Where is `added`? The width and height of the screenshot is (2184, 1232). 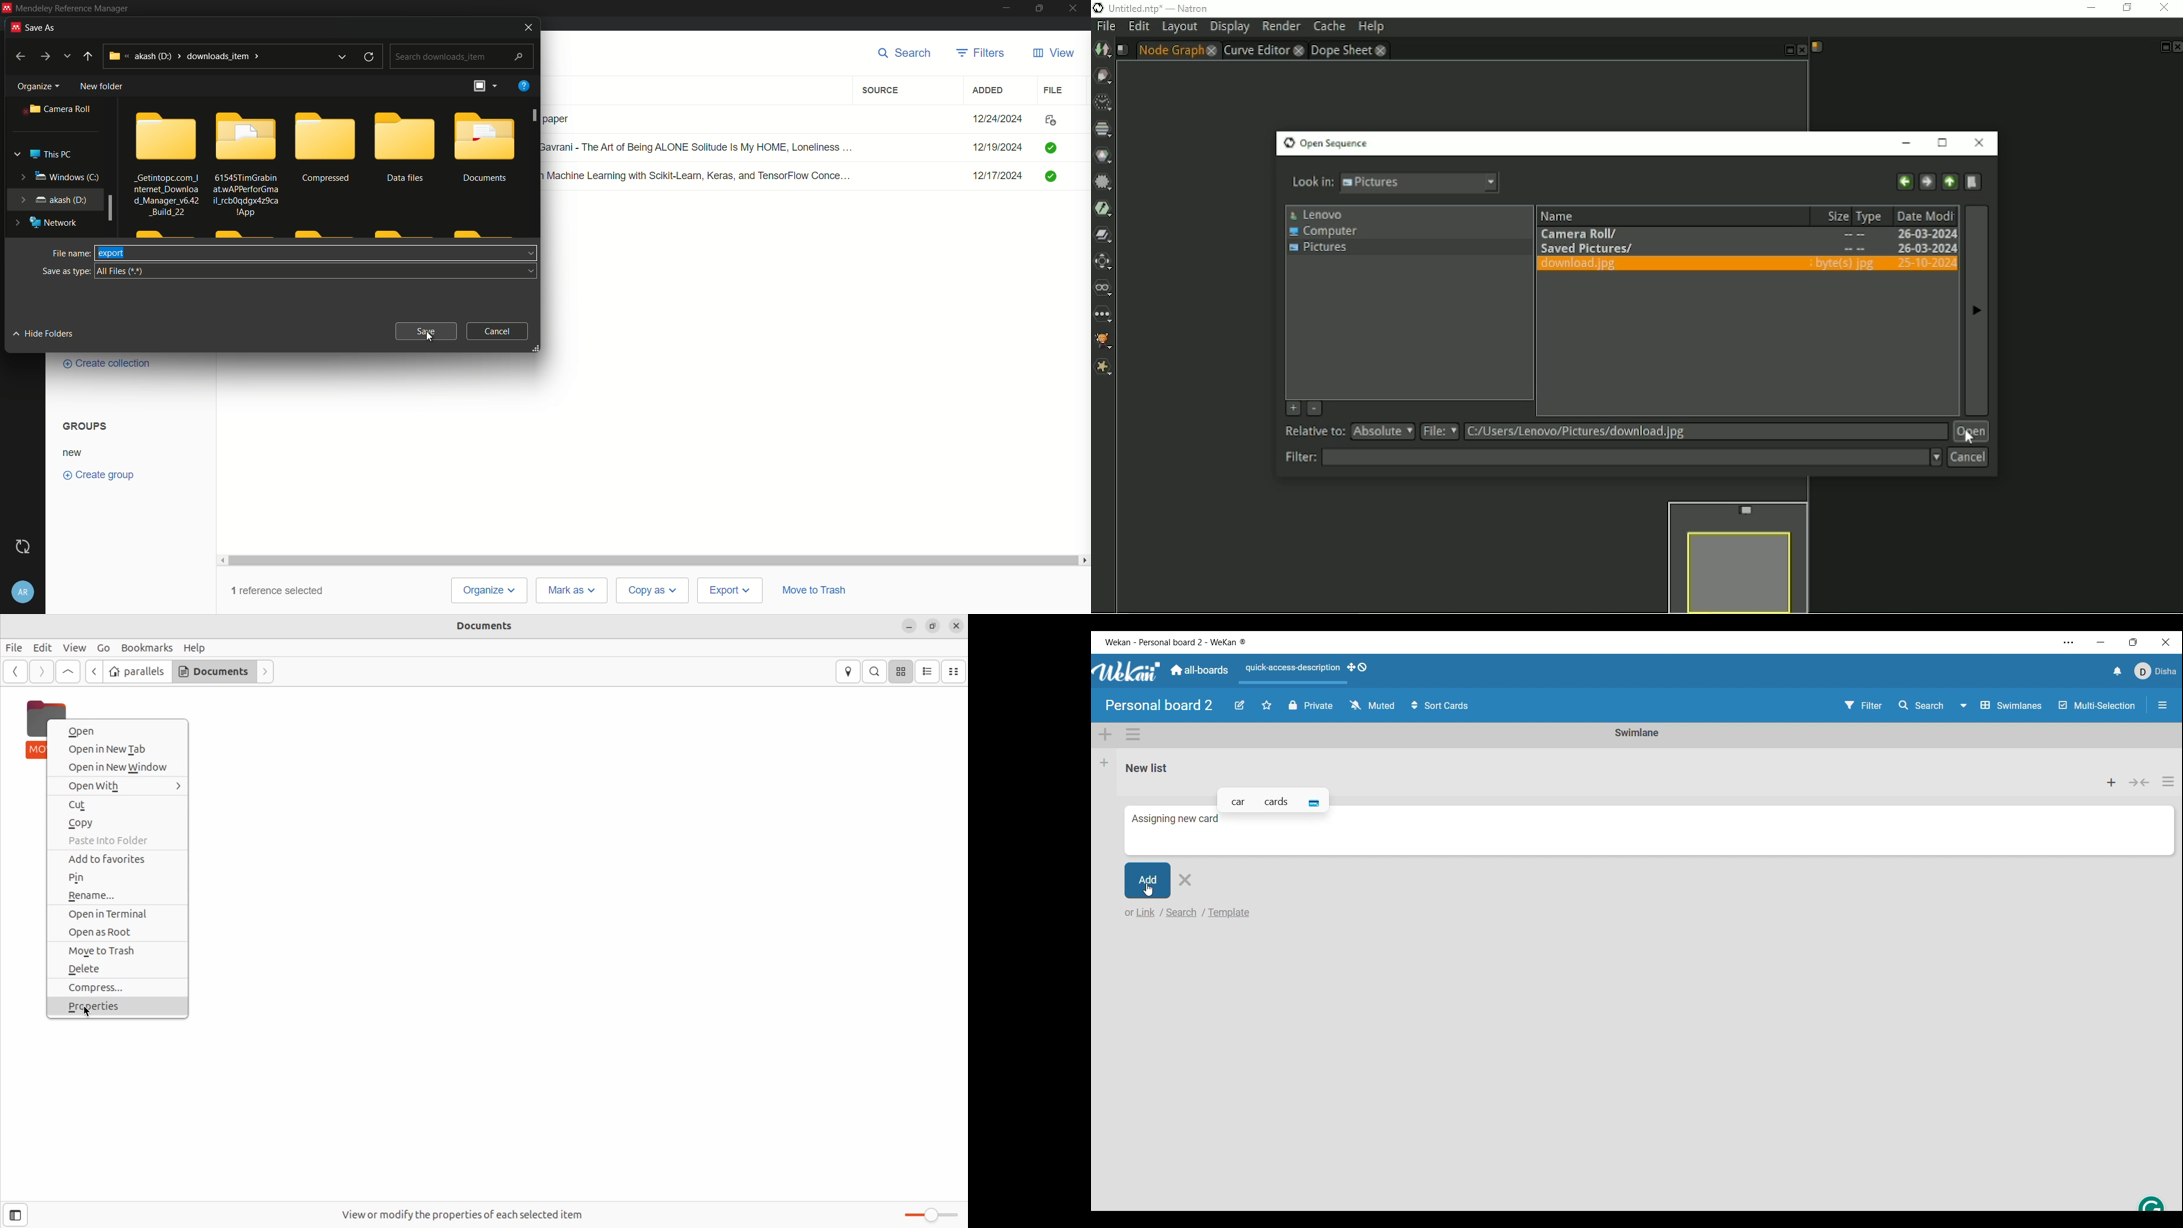
added is located at coordinates (989, 90).